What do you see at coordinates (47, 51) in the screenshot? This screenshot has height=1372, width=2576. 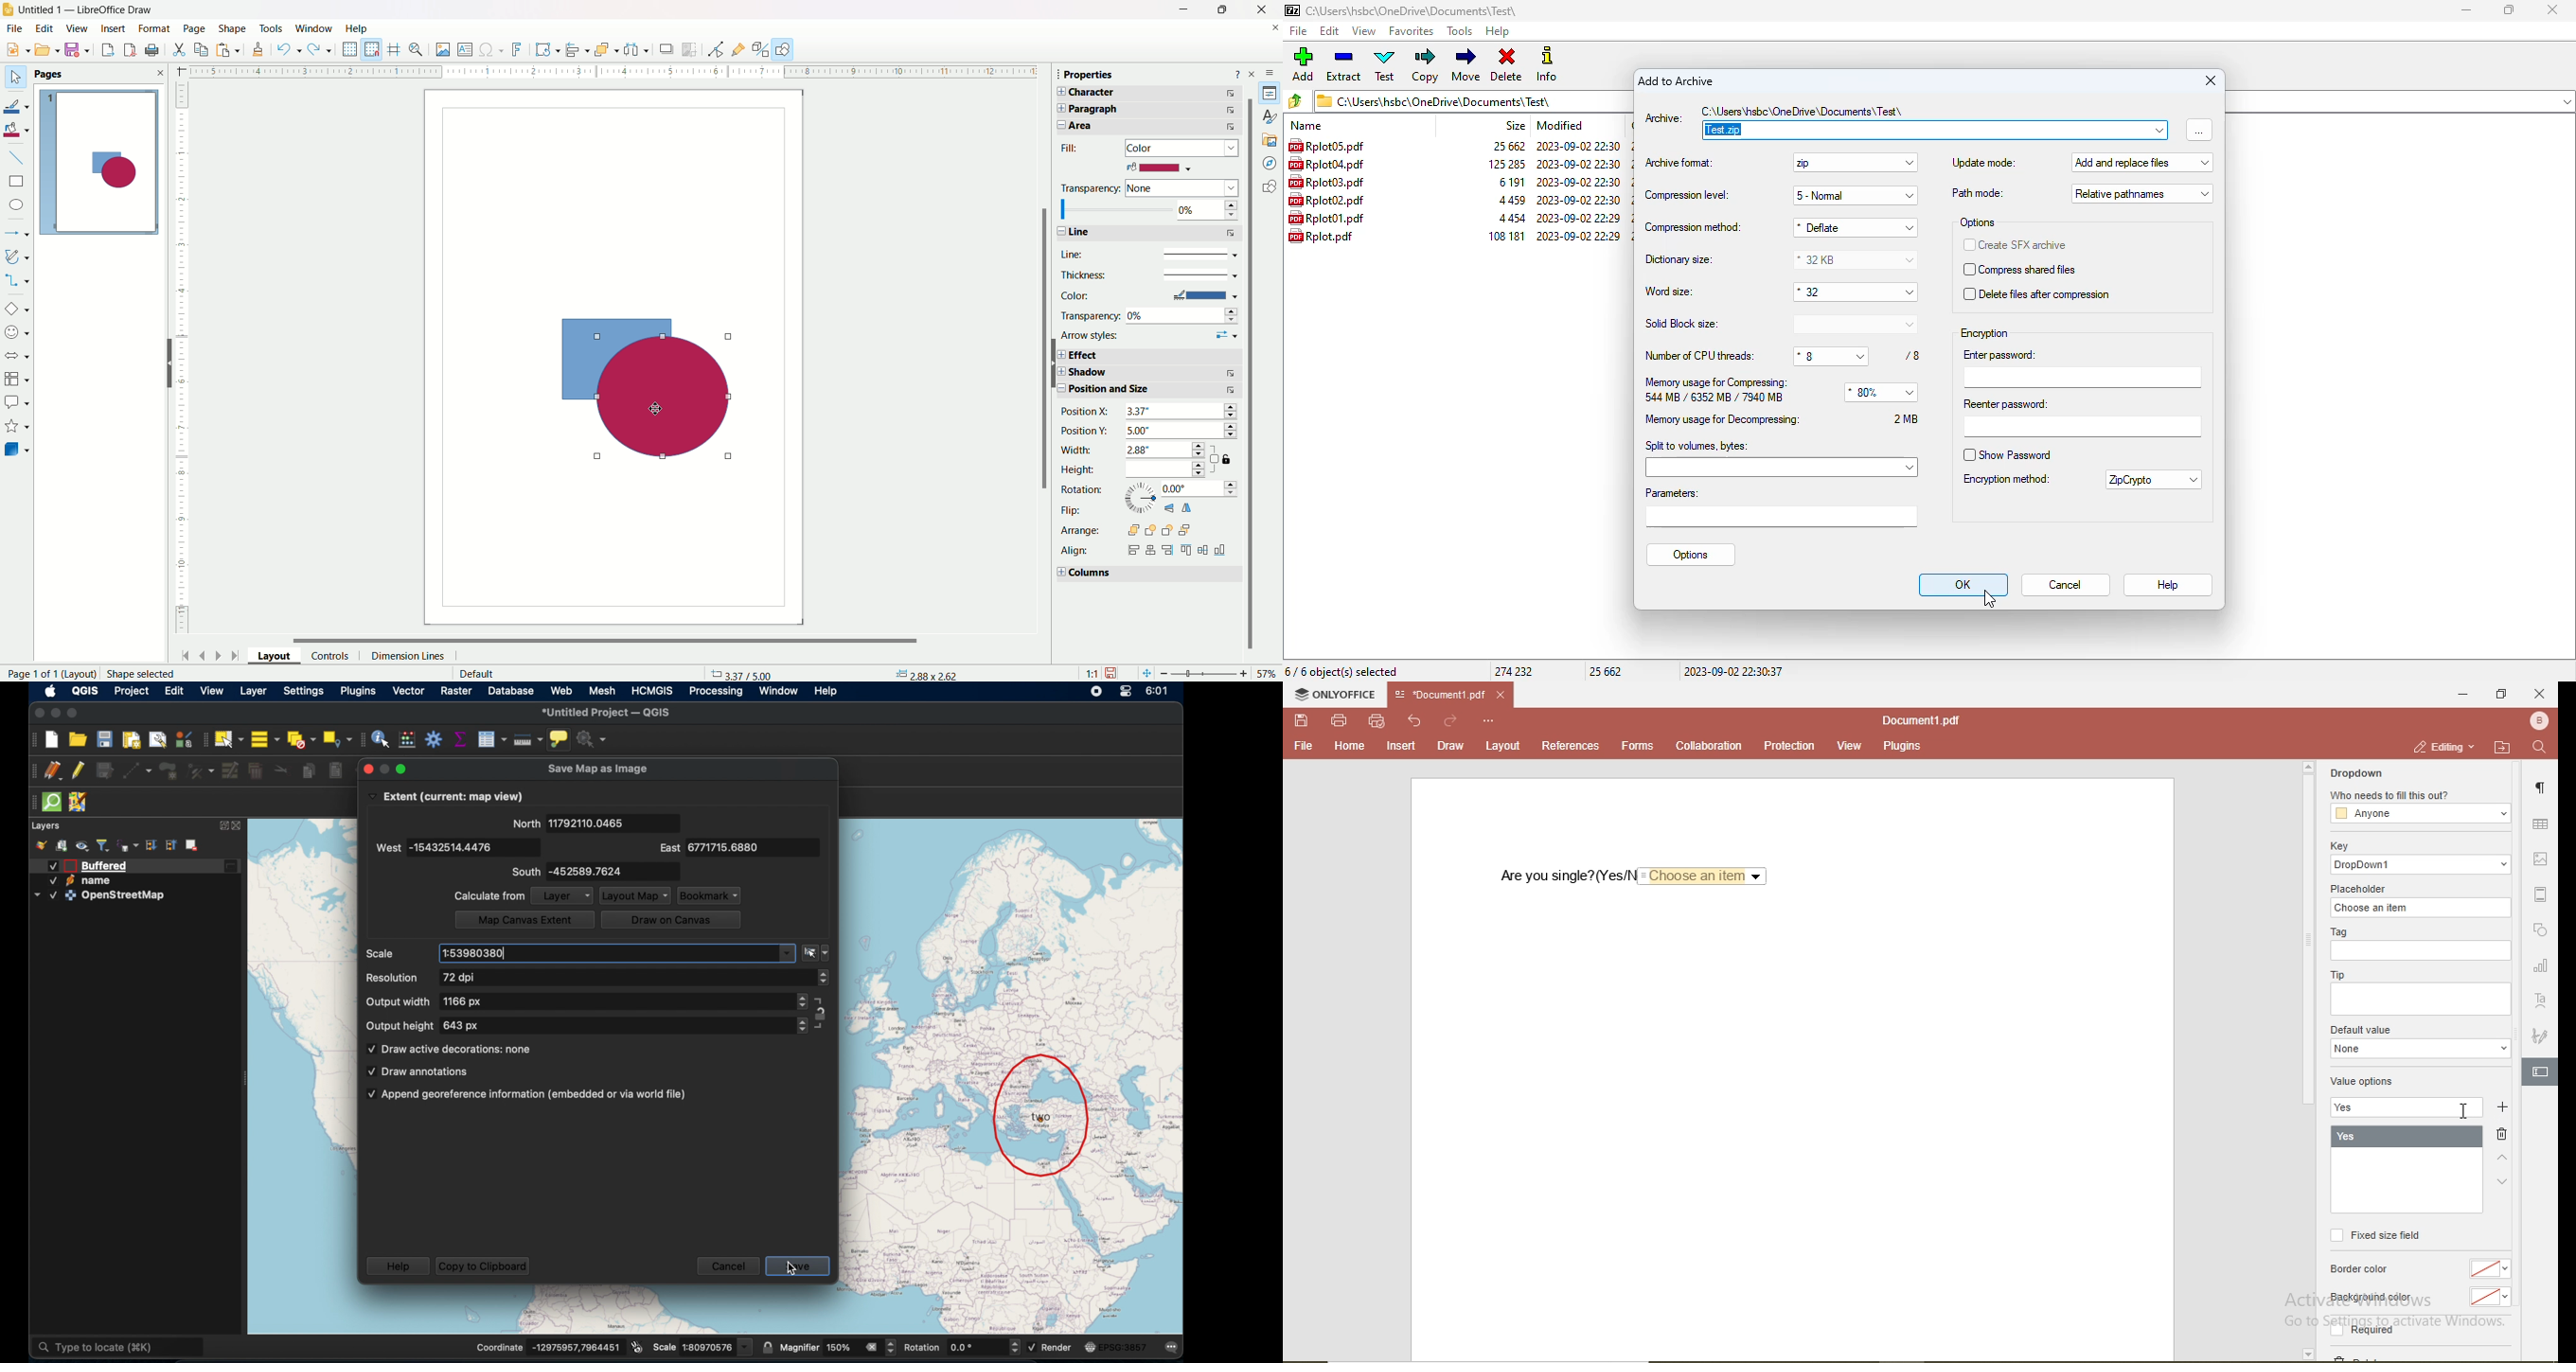 I see `open` at bounding box center [47, 51].